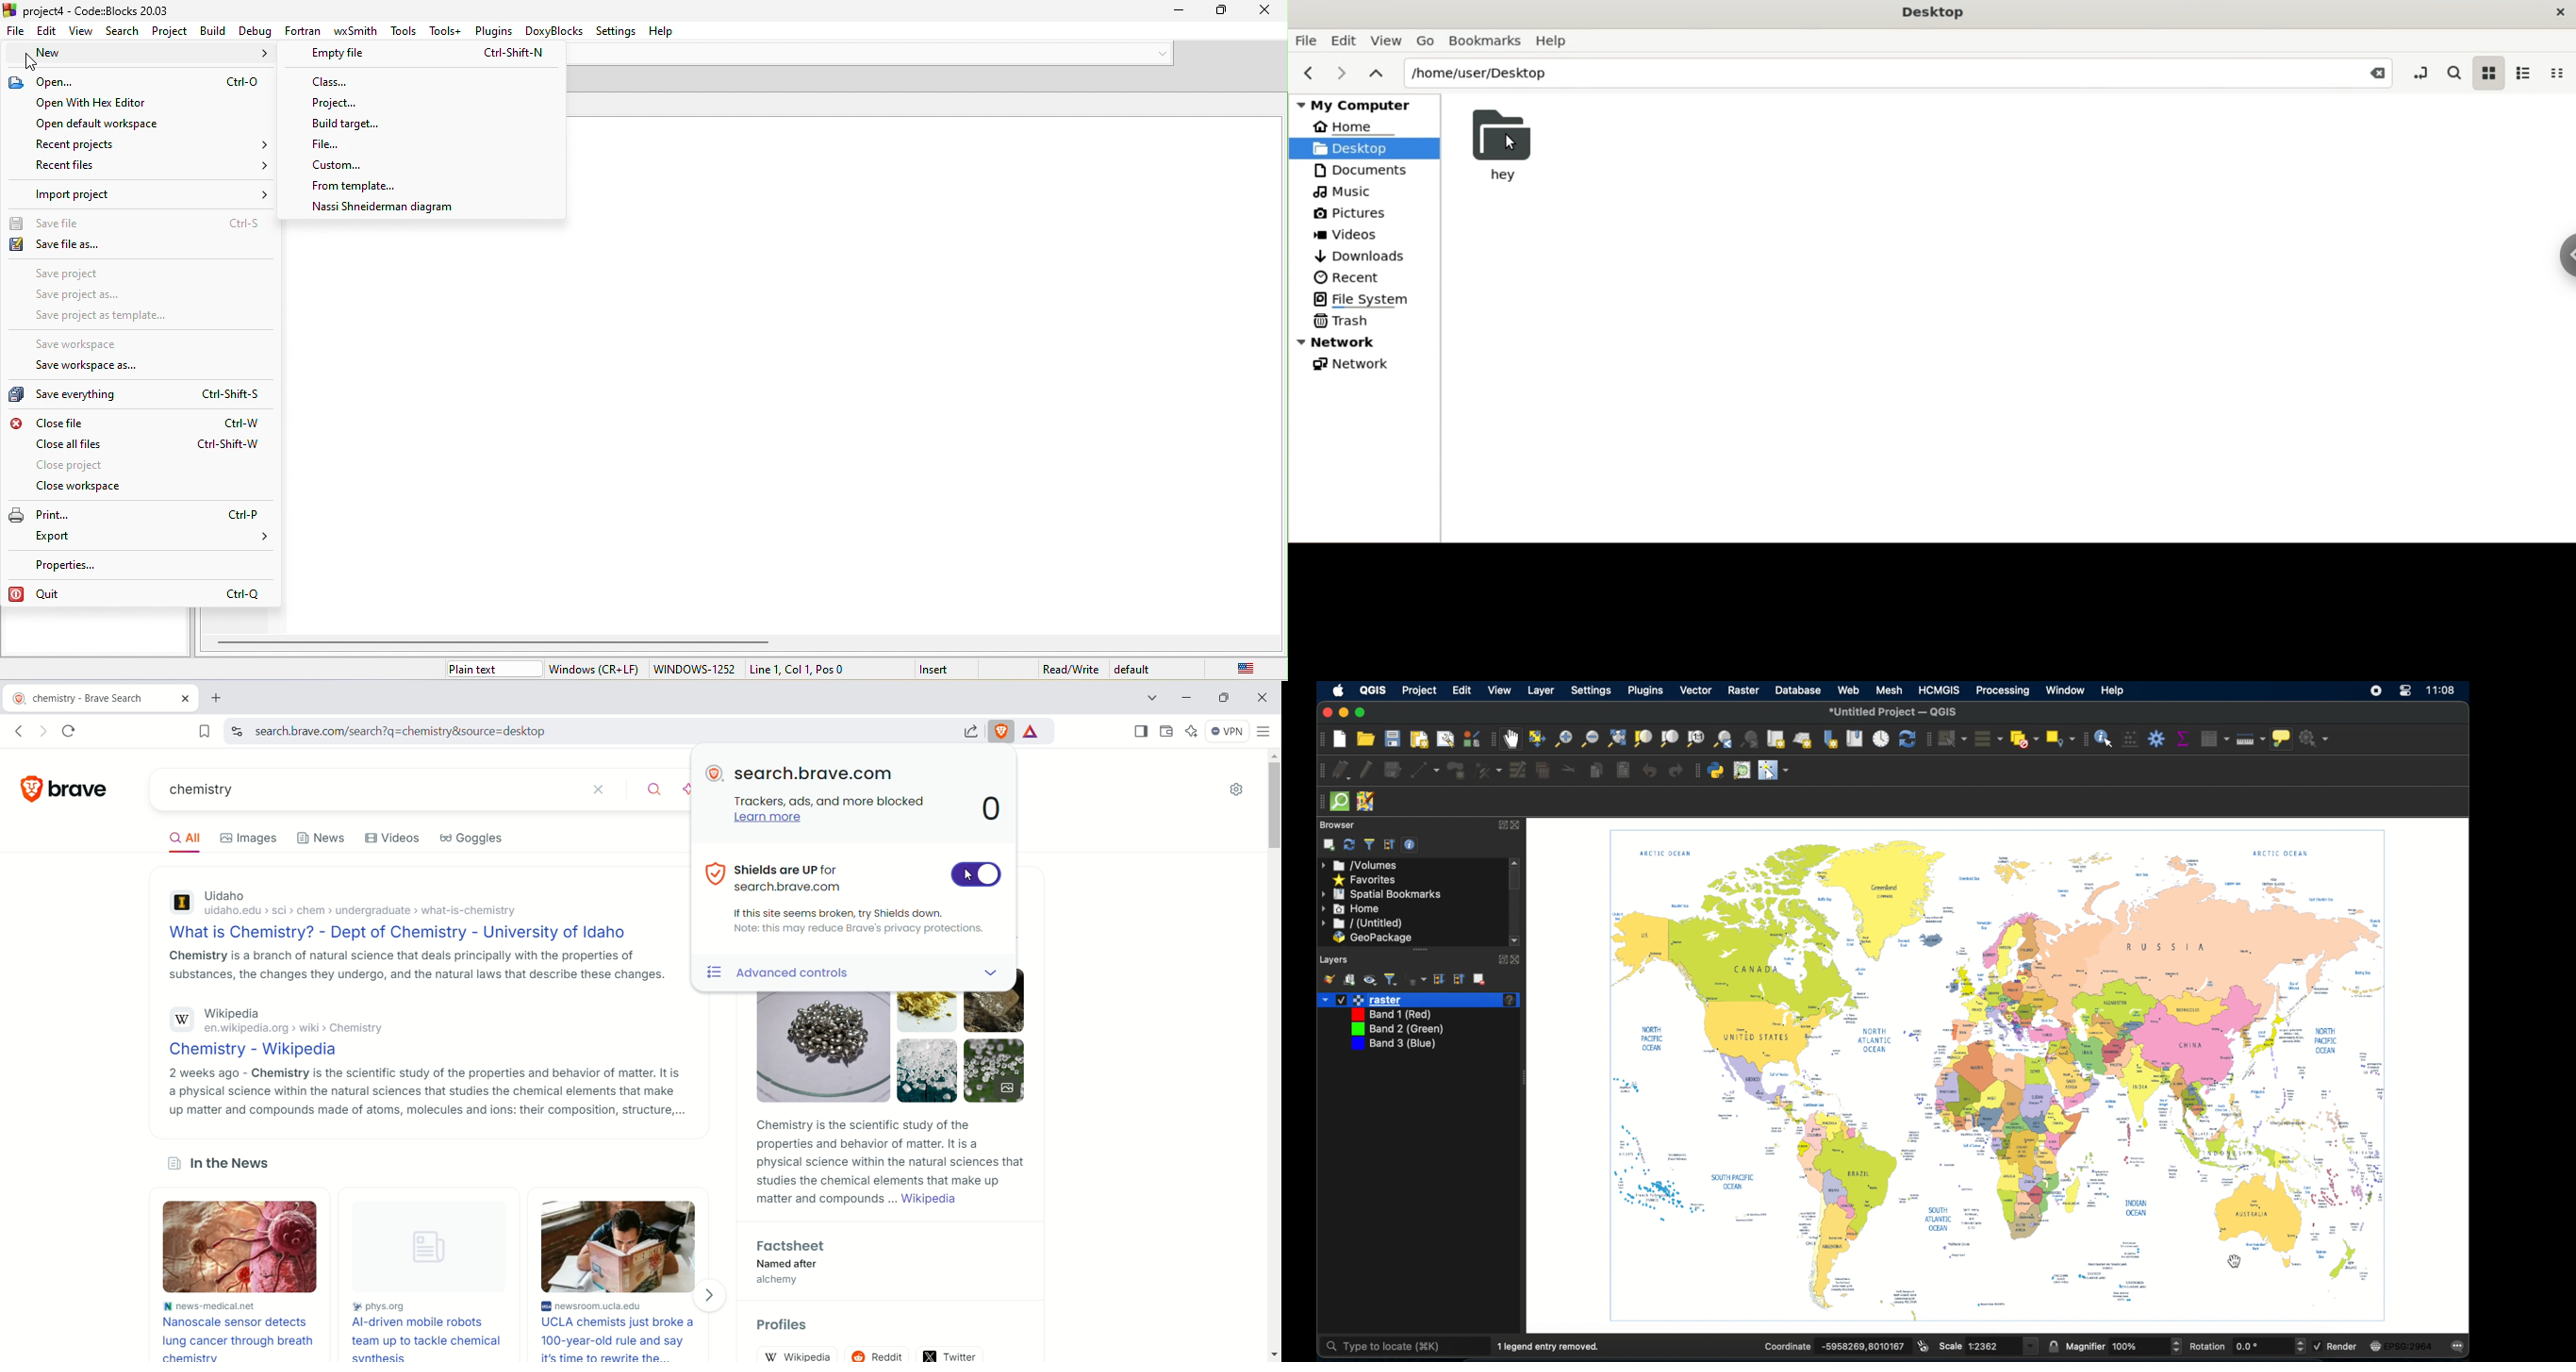 The image size is (2576, 1372). What do you see at coordinates (1329, 845) in the screenshot?
I see `add selected layers` at bounding box center [1329, 845].